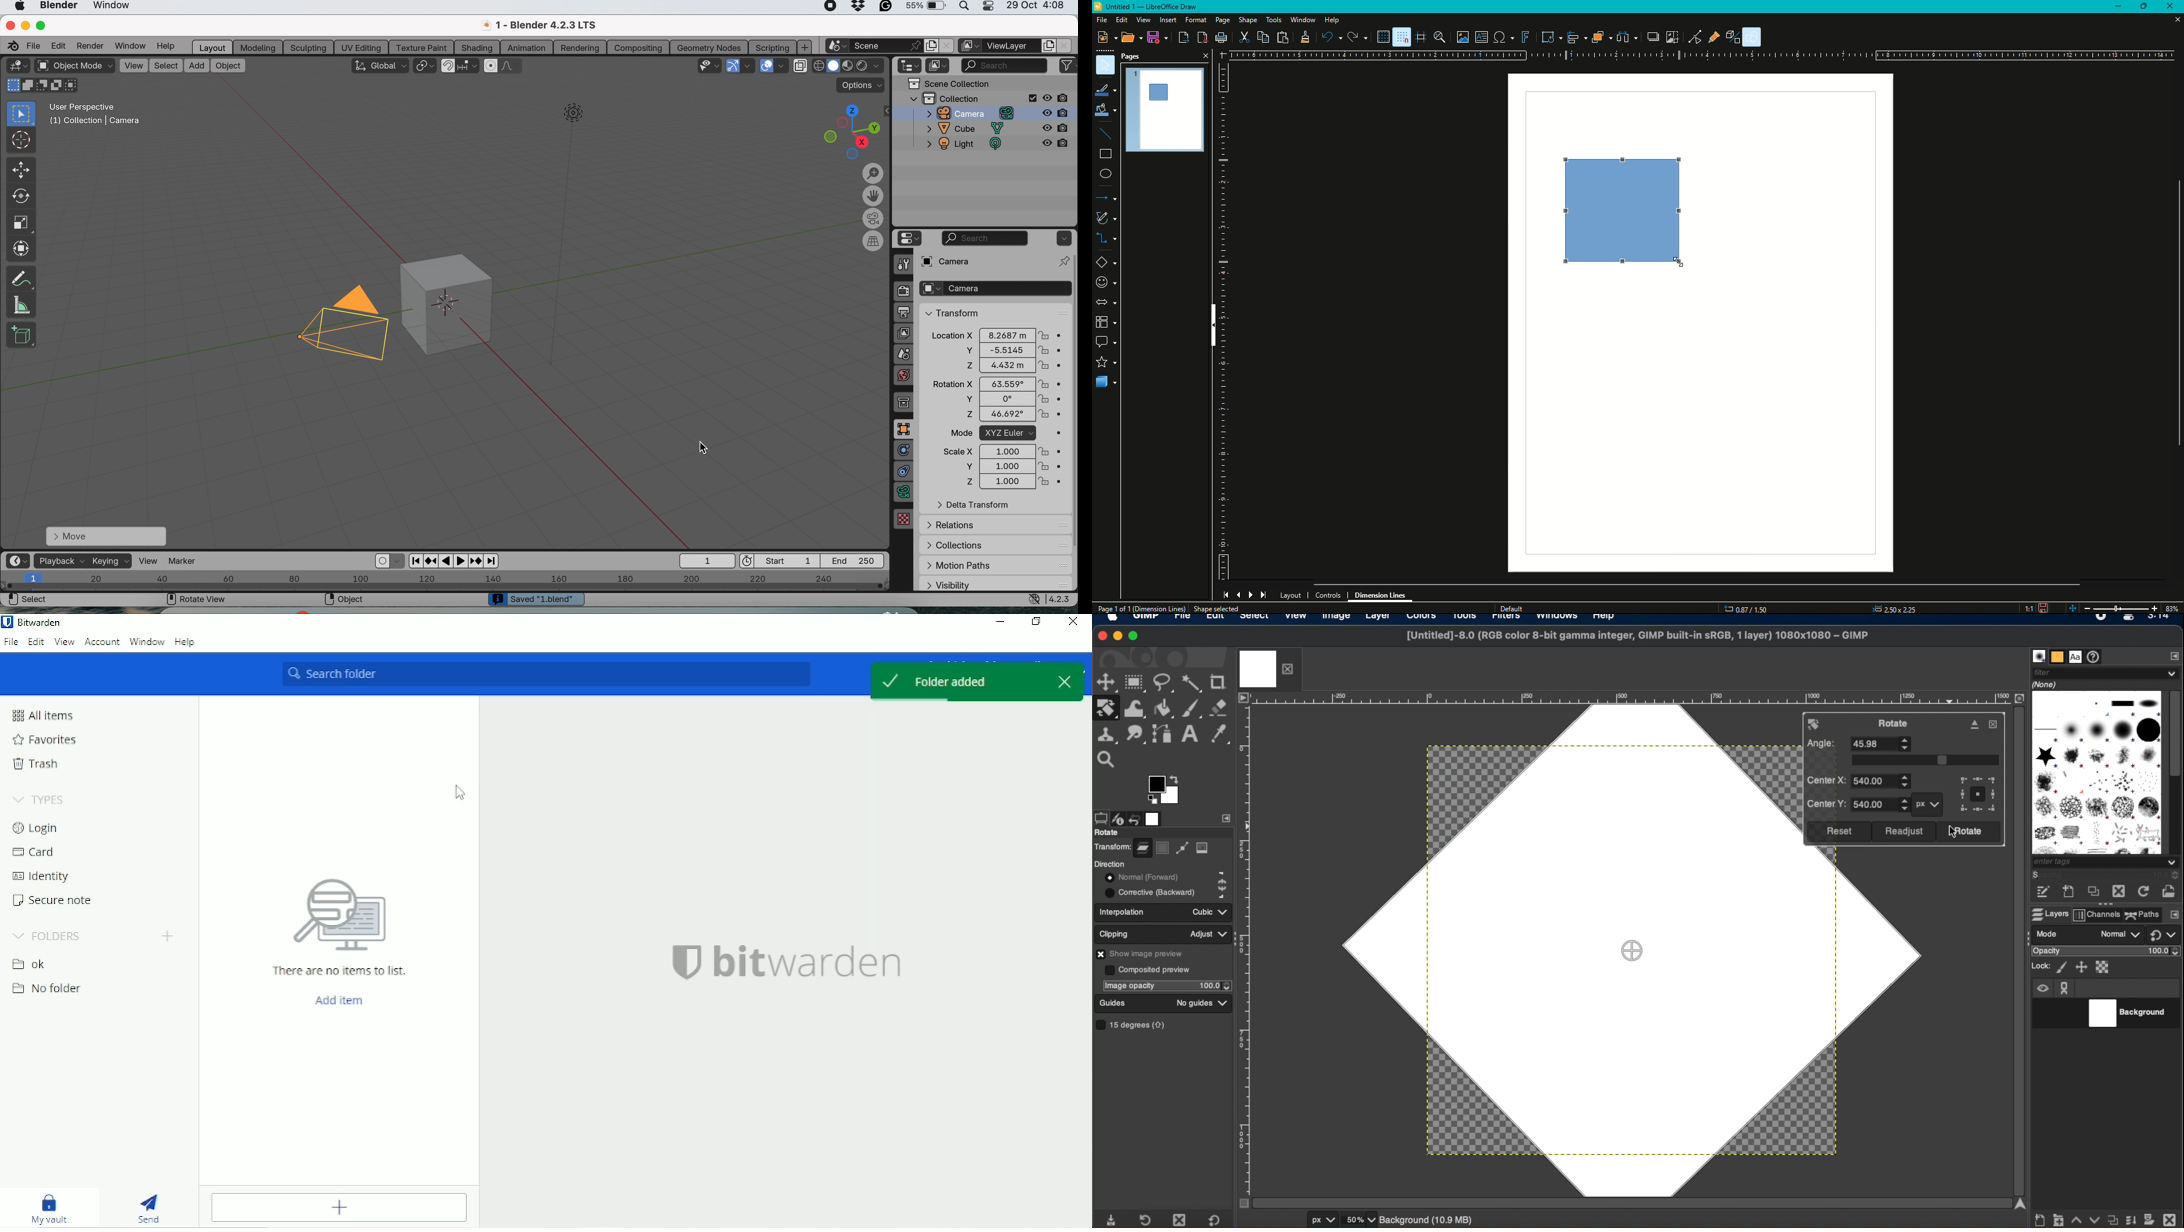 This screenshot has width=2184, height=1232. I want to click on auto keying, so click(380, 561).